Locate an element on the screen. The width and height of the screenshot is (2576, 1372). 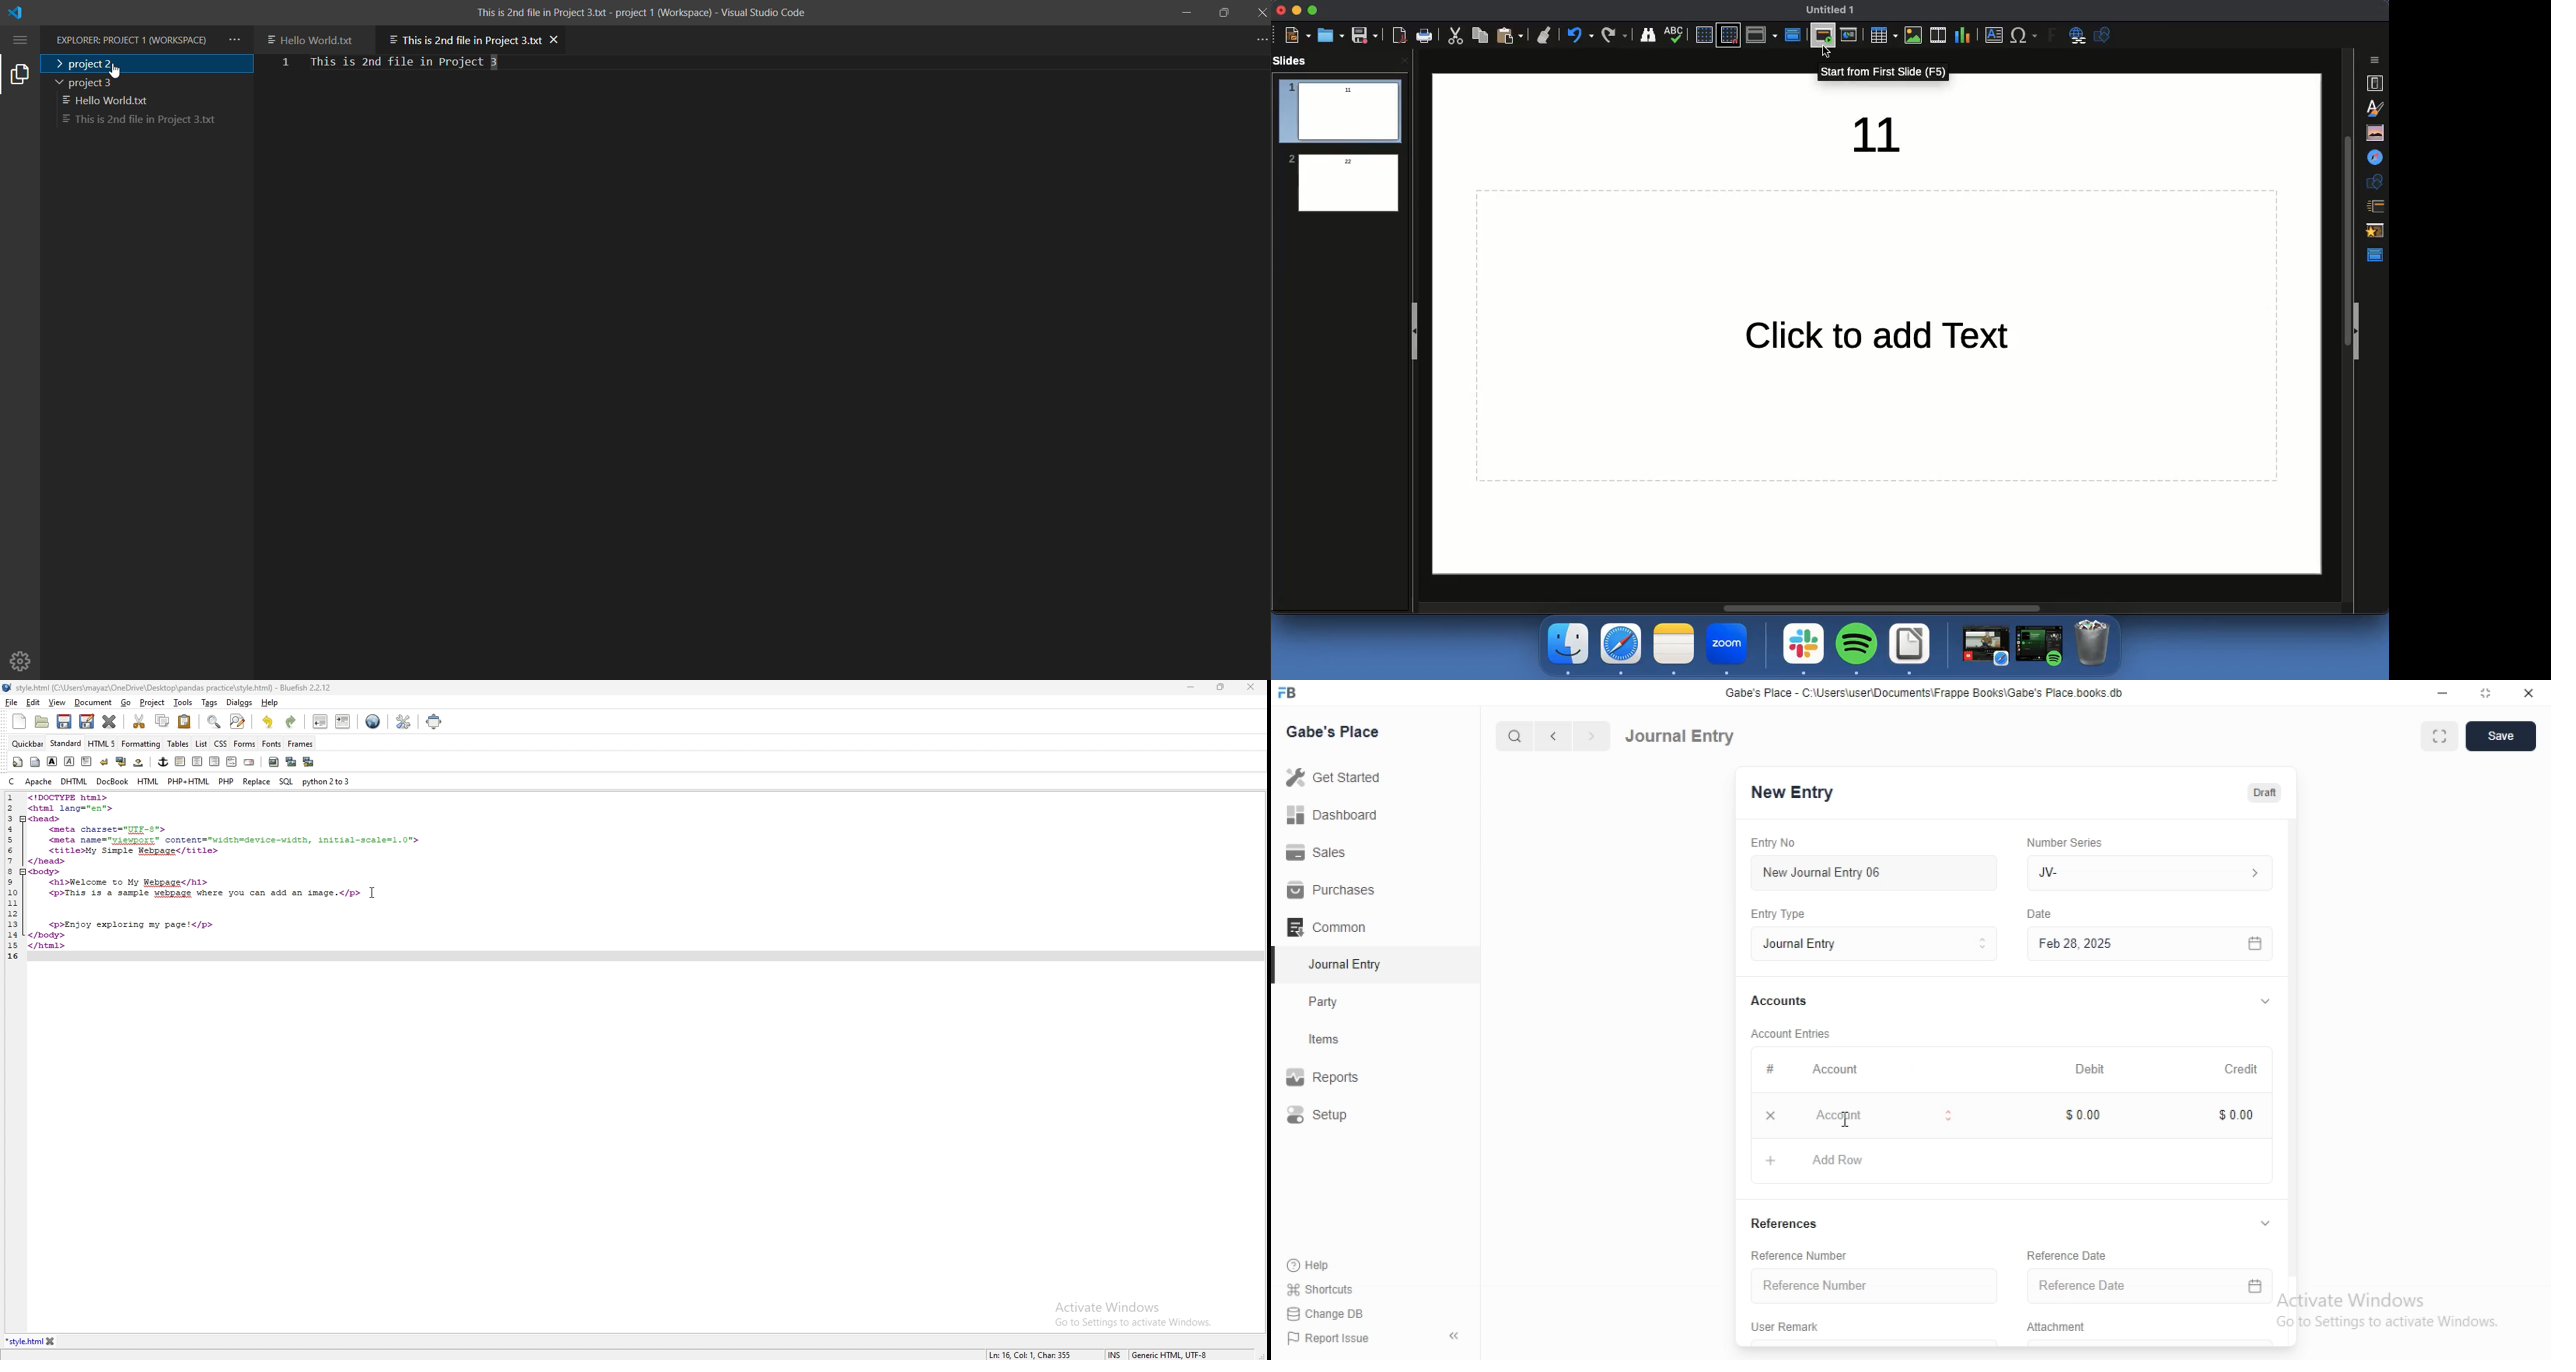
Reference Date is located at coordinates (2127, 1288).